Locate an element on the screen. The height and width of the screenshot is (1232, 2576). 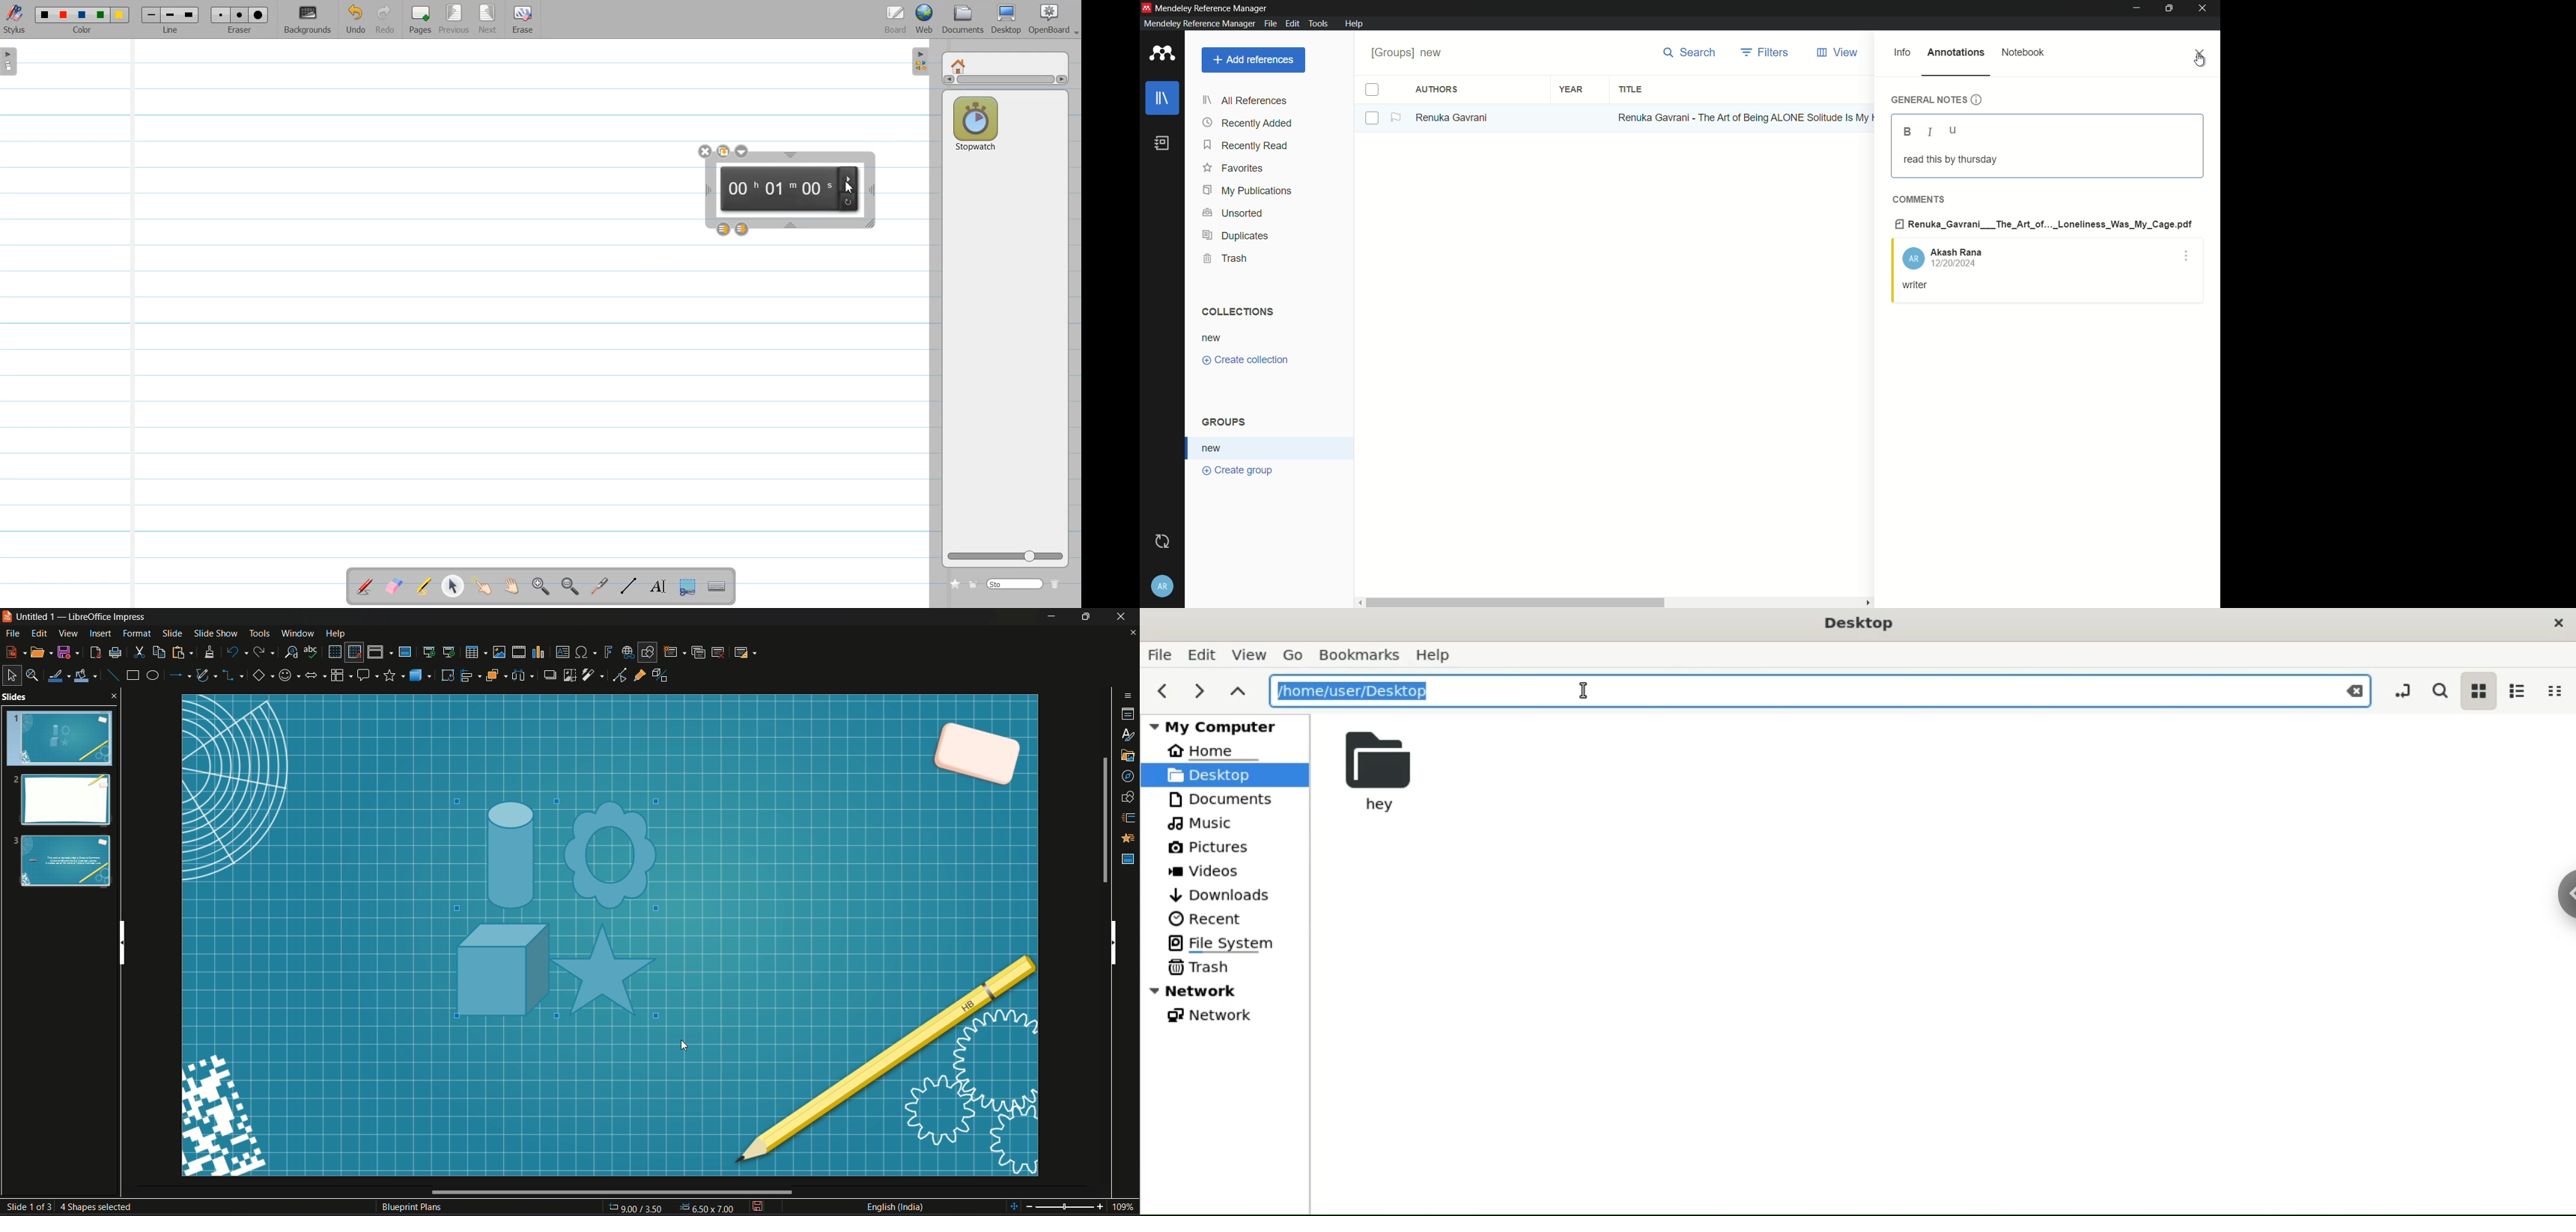
Drop down box is located at coordinates (742, 151).